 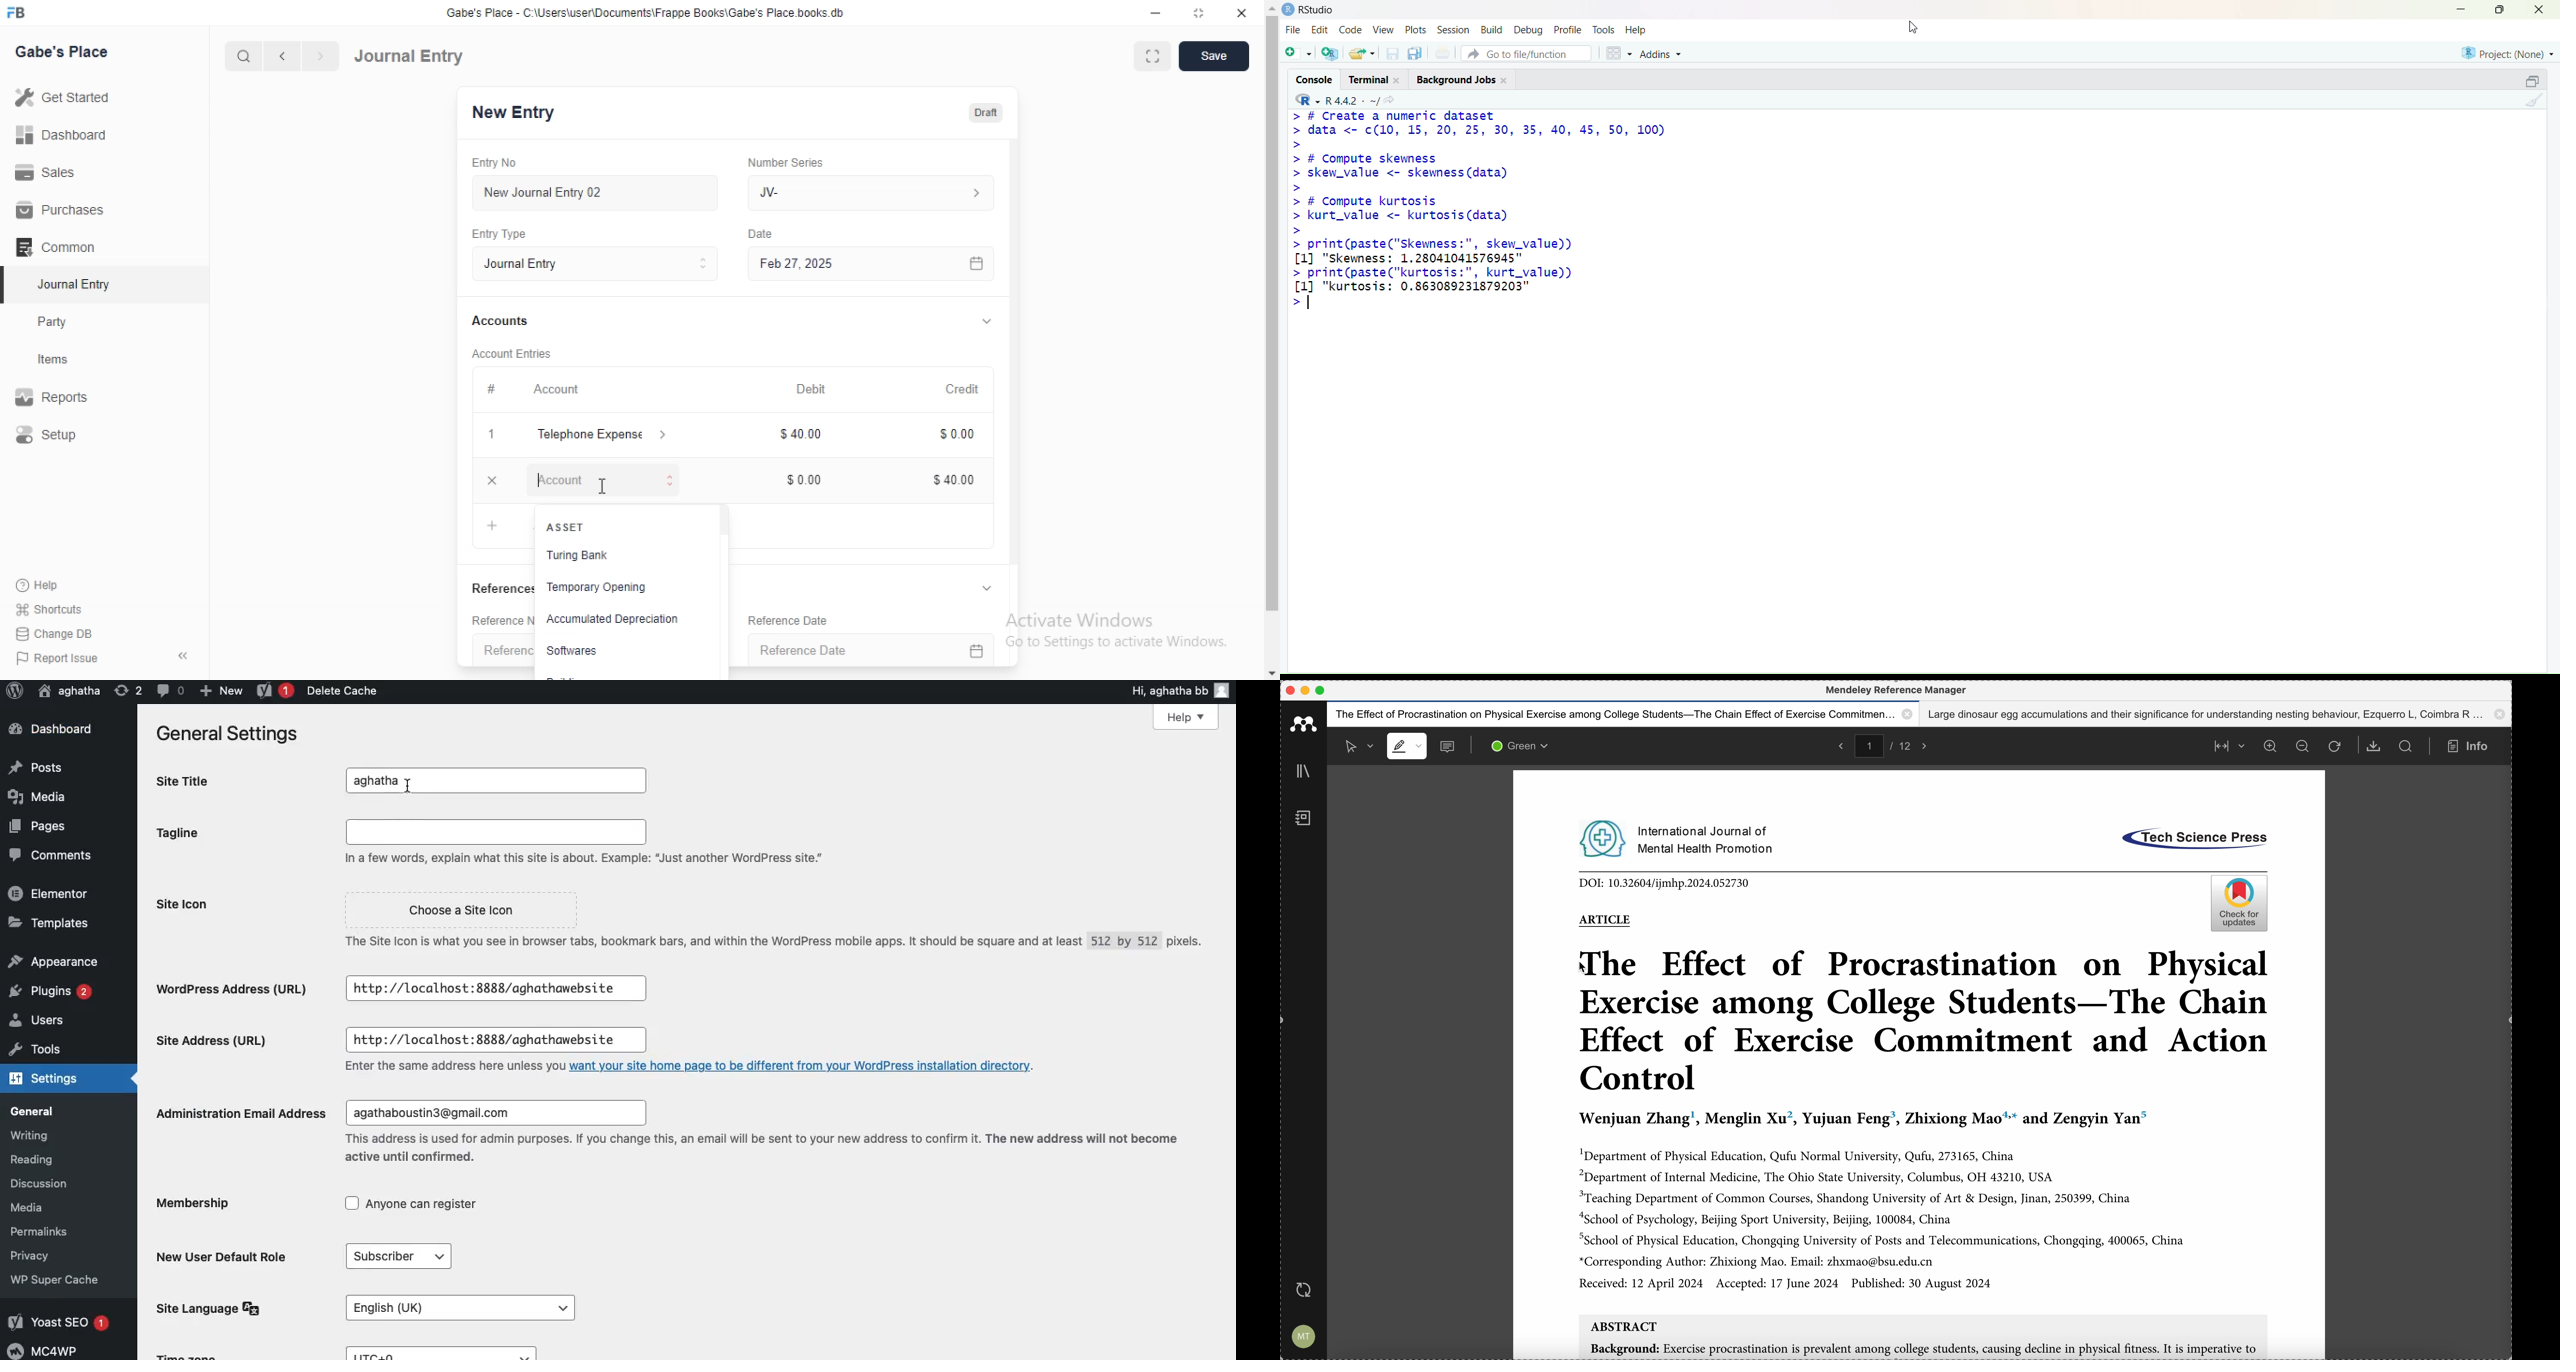 What do you see at coordinates (611, 433) in the screenshot?
I see `Telephone Expense` at bounding box center [611, 433].